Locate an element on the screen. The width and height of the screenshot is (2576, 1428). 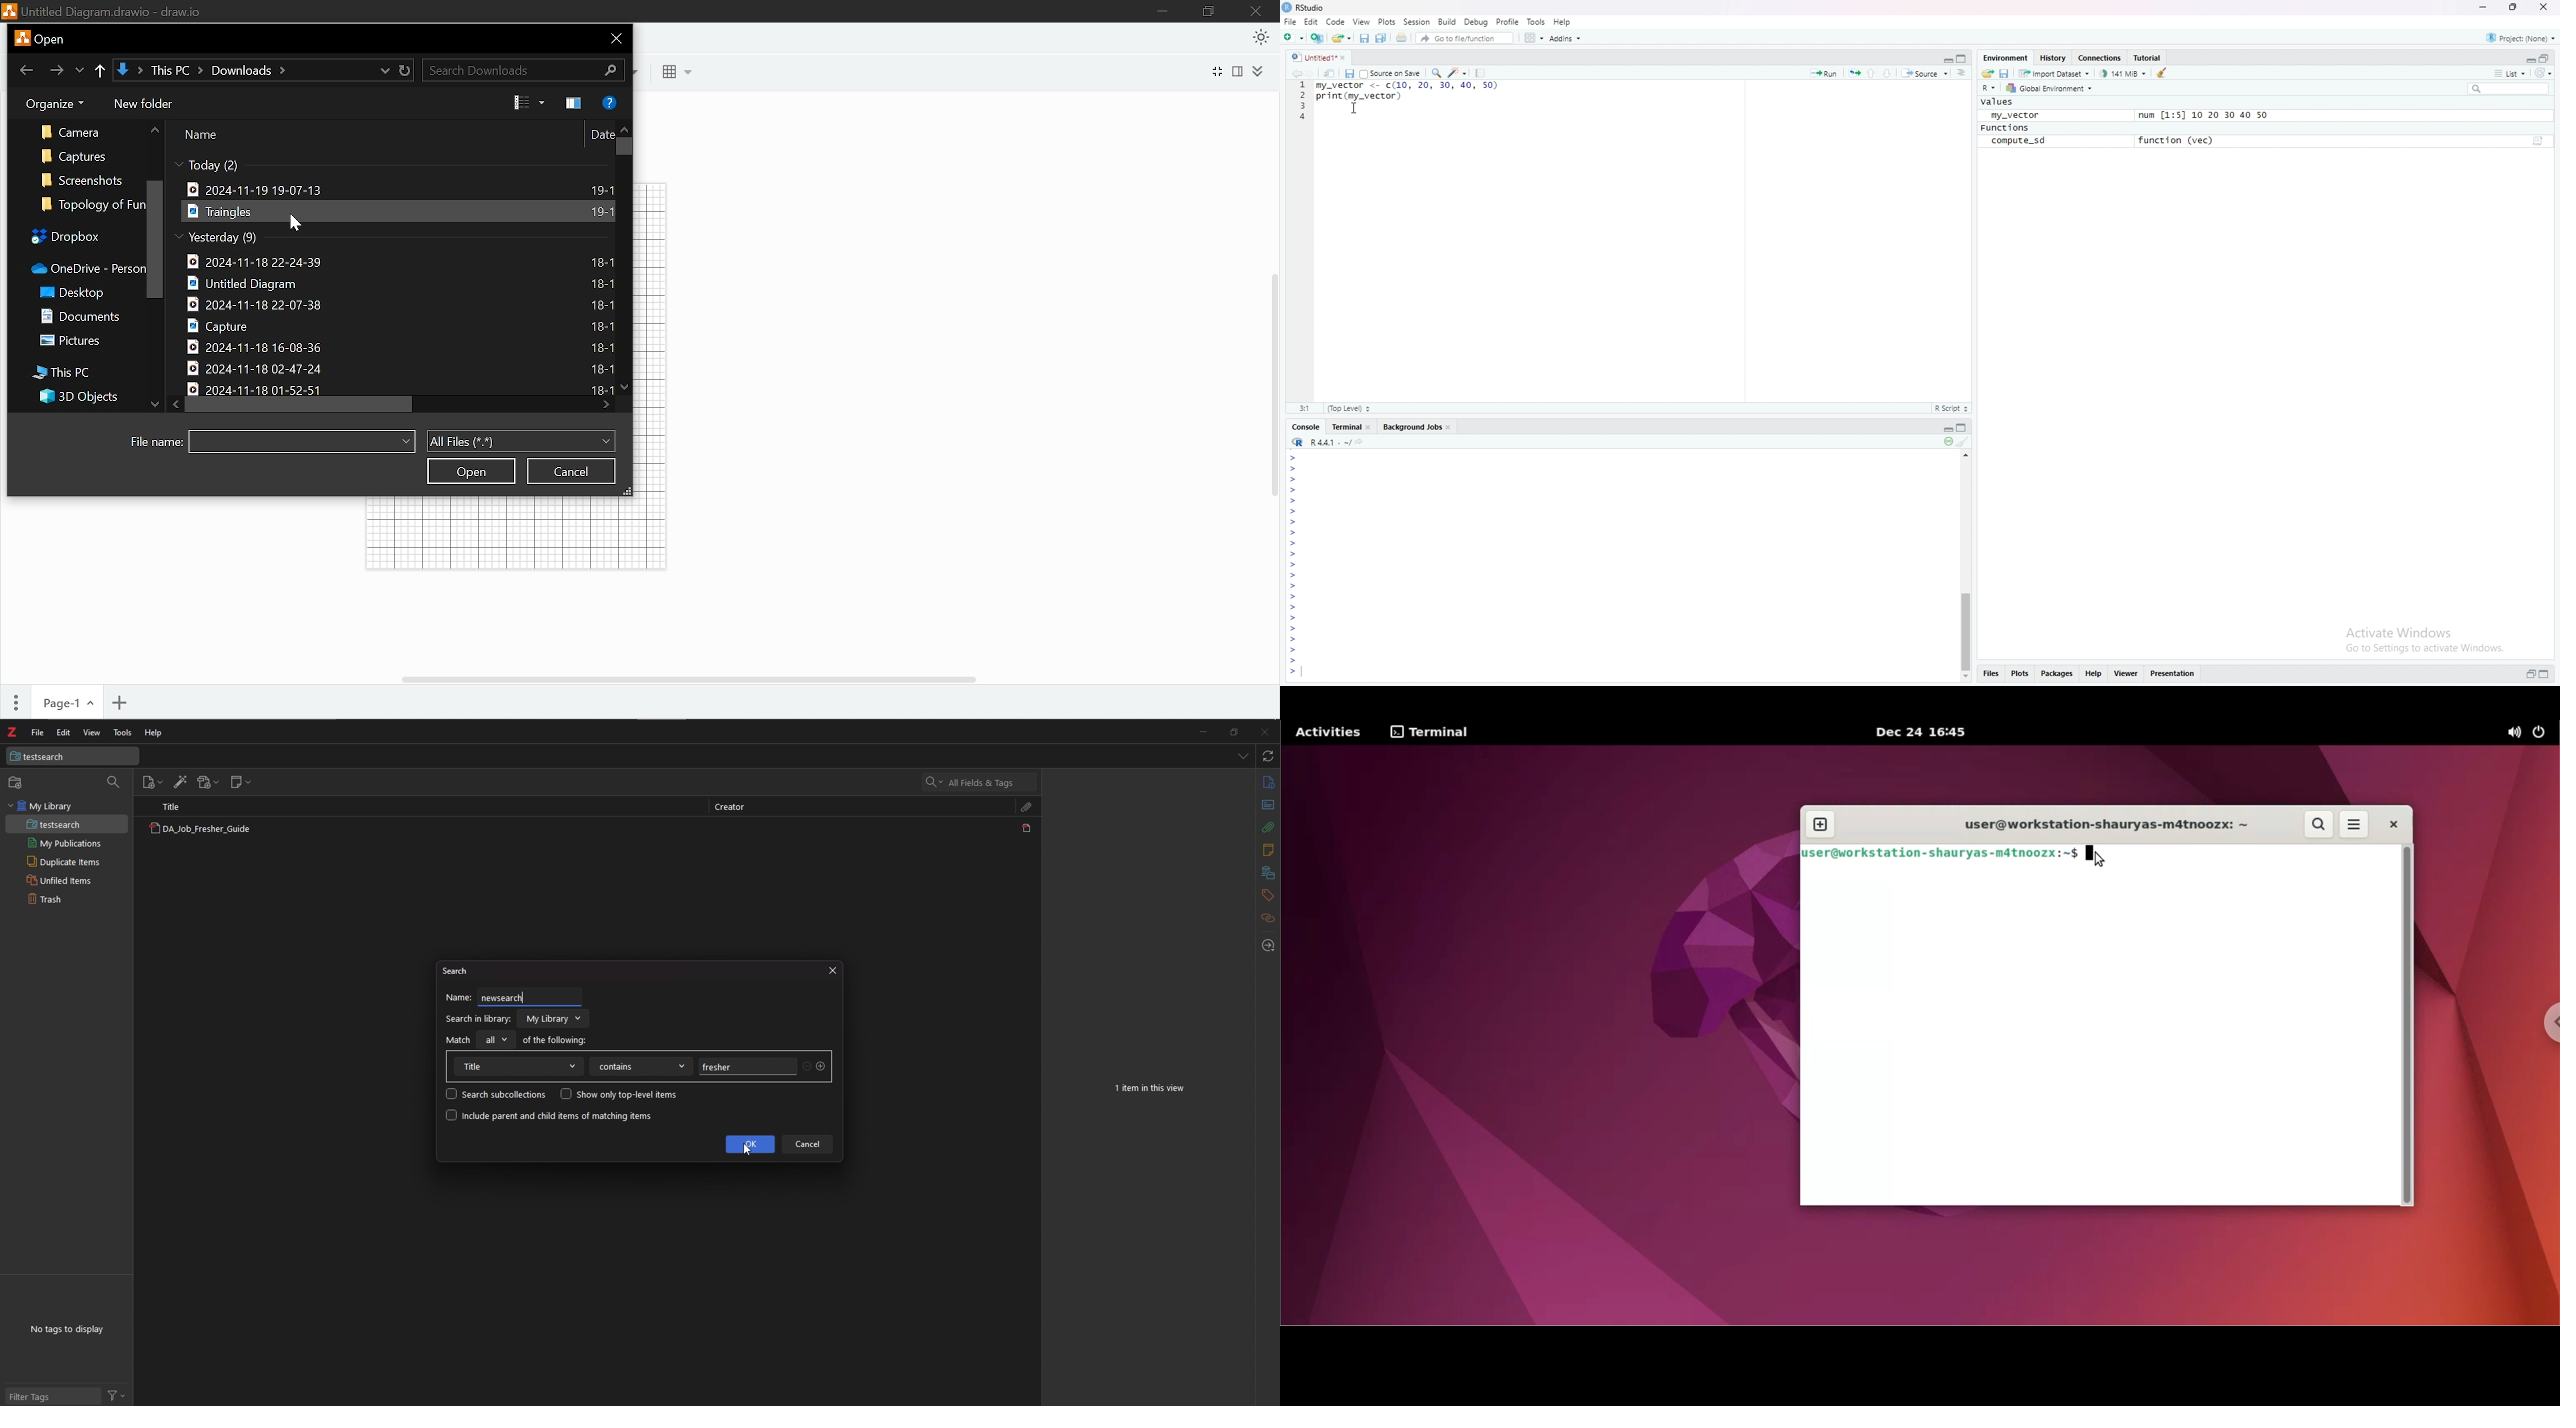
prompt cursor is located at coordinates (1291, 522).